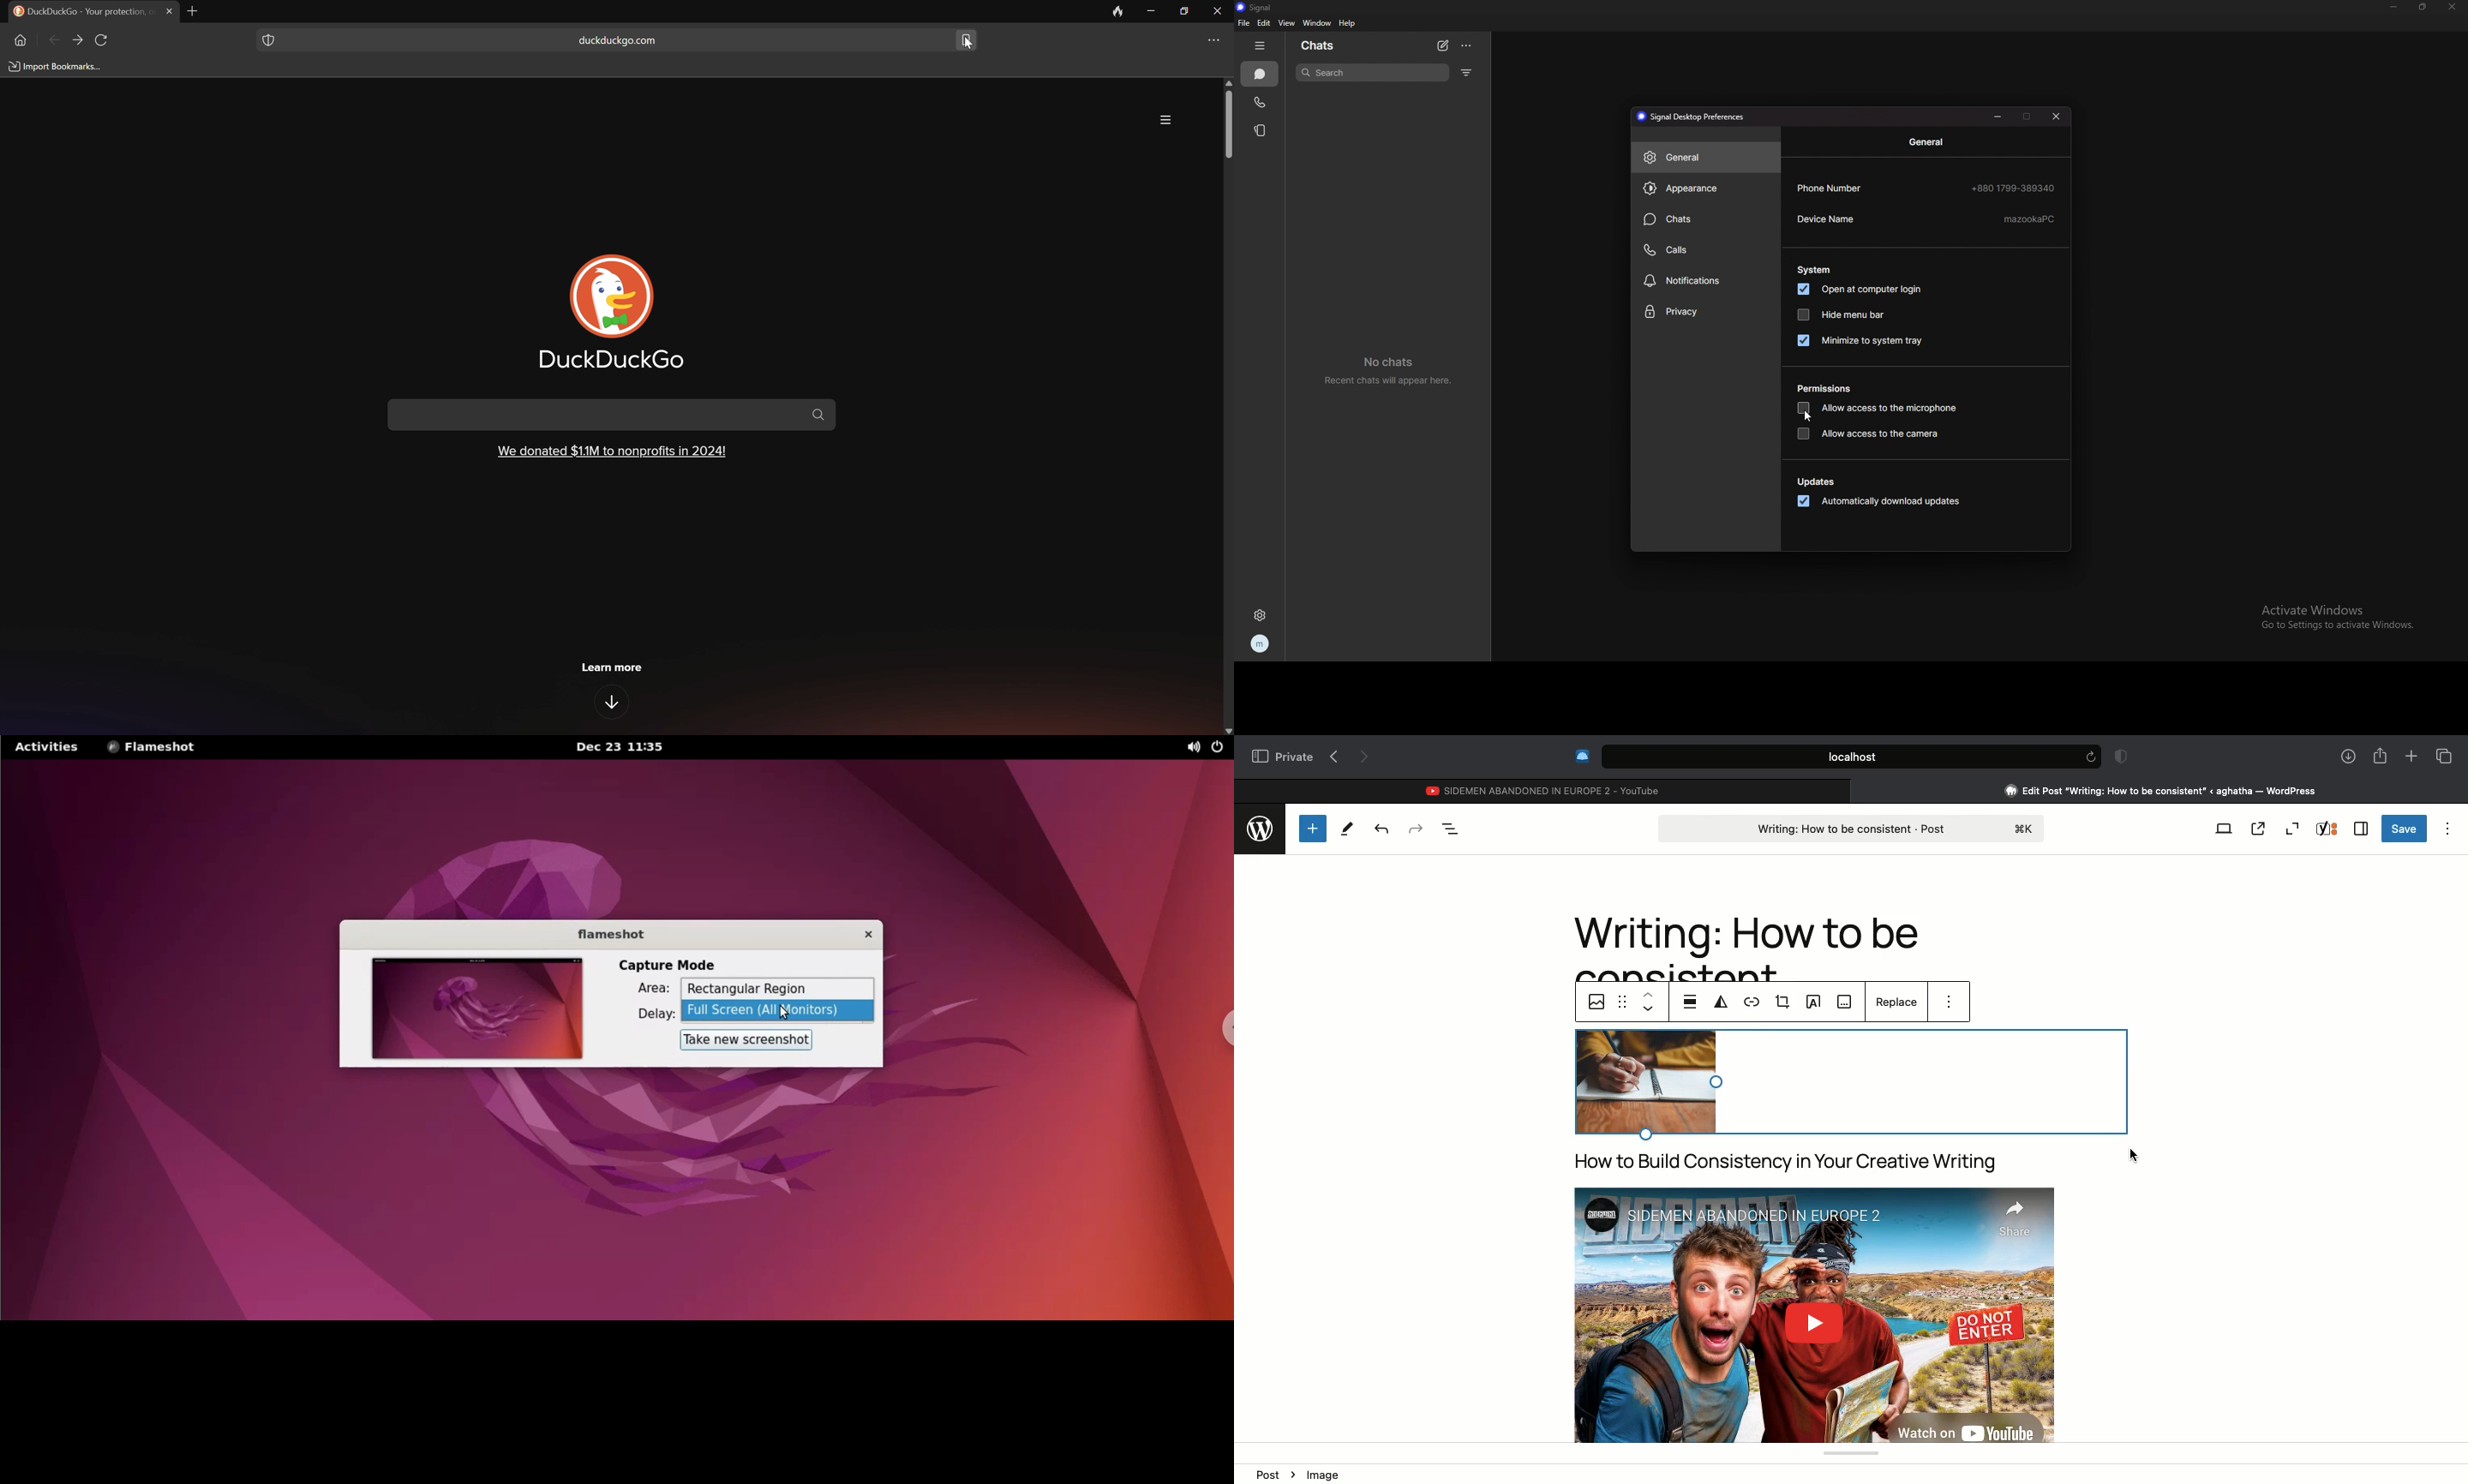 The width and height of the screenshot is (2492, 1484). I want to click on profile, so click(1260, 644).